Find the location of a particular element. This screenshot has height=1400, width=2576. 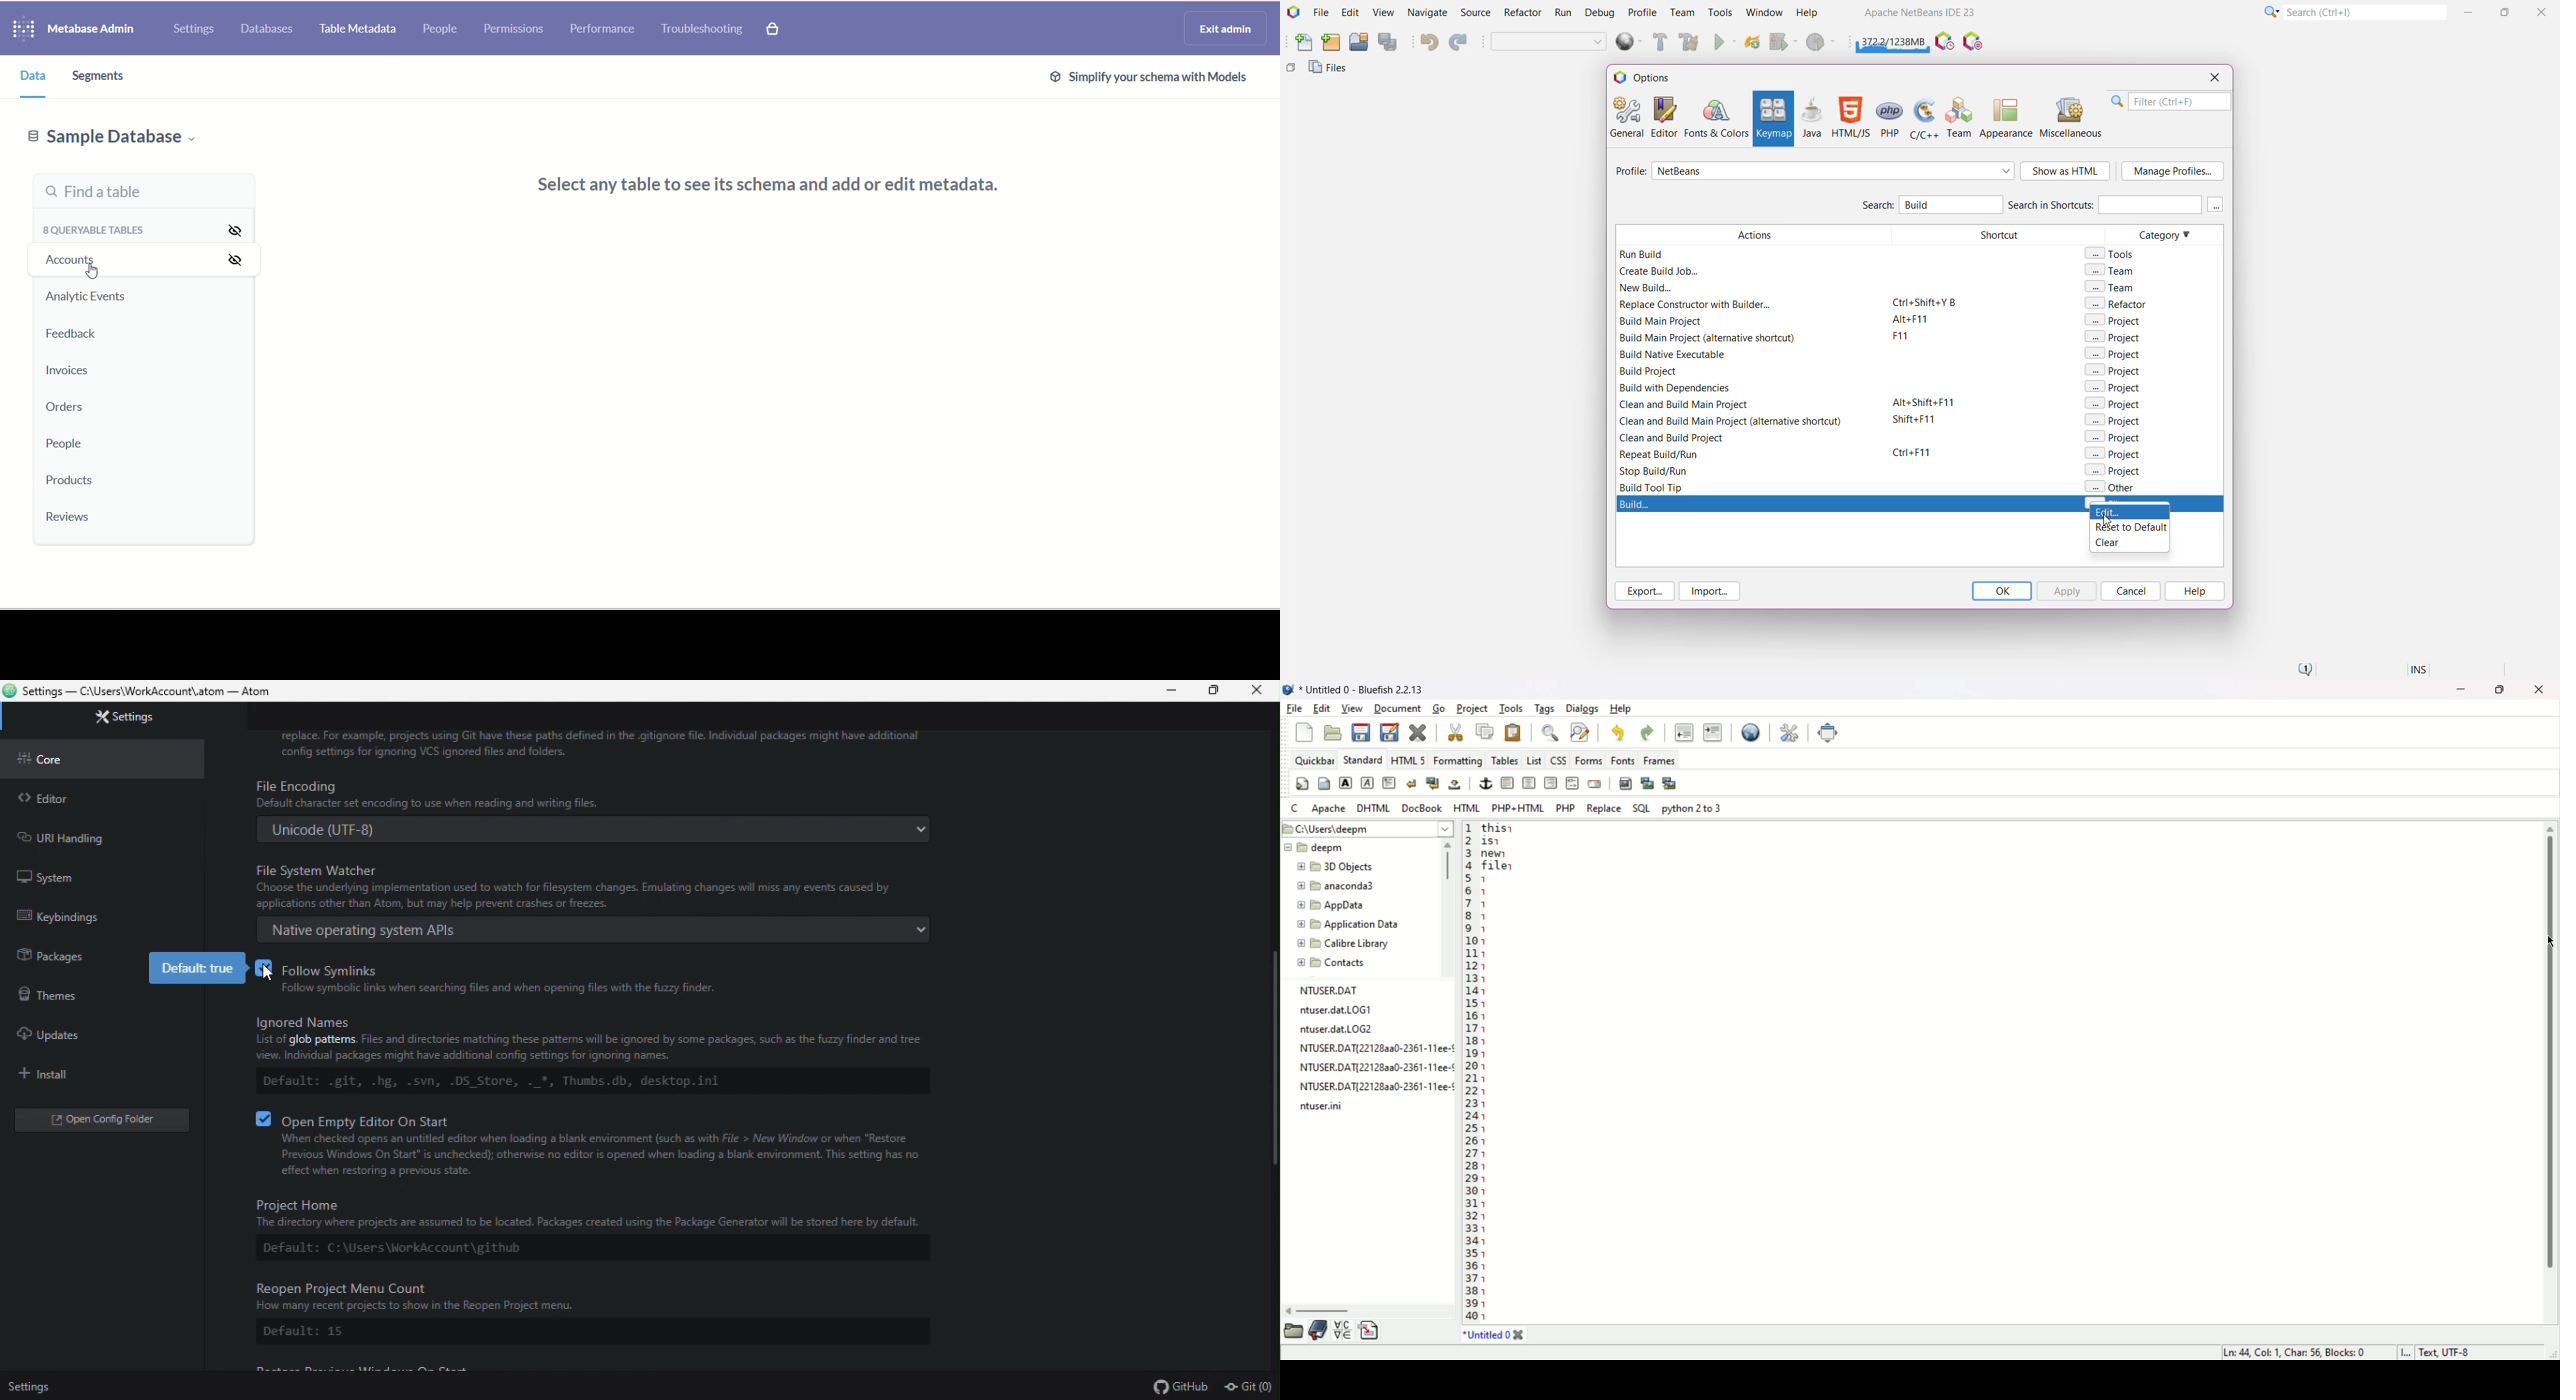

HTML/JS is located at coordinates (1850, 117).